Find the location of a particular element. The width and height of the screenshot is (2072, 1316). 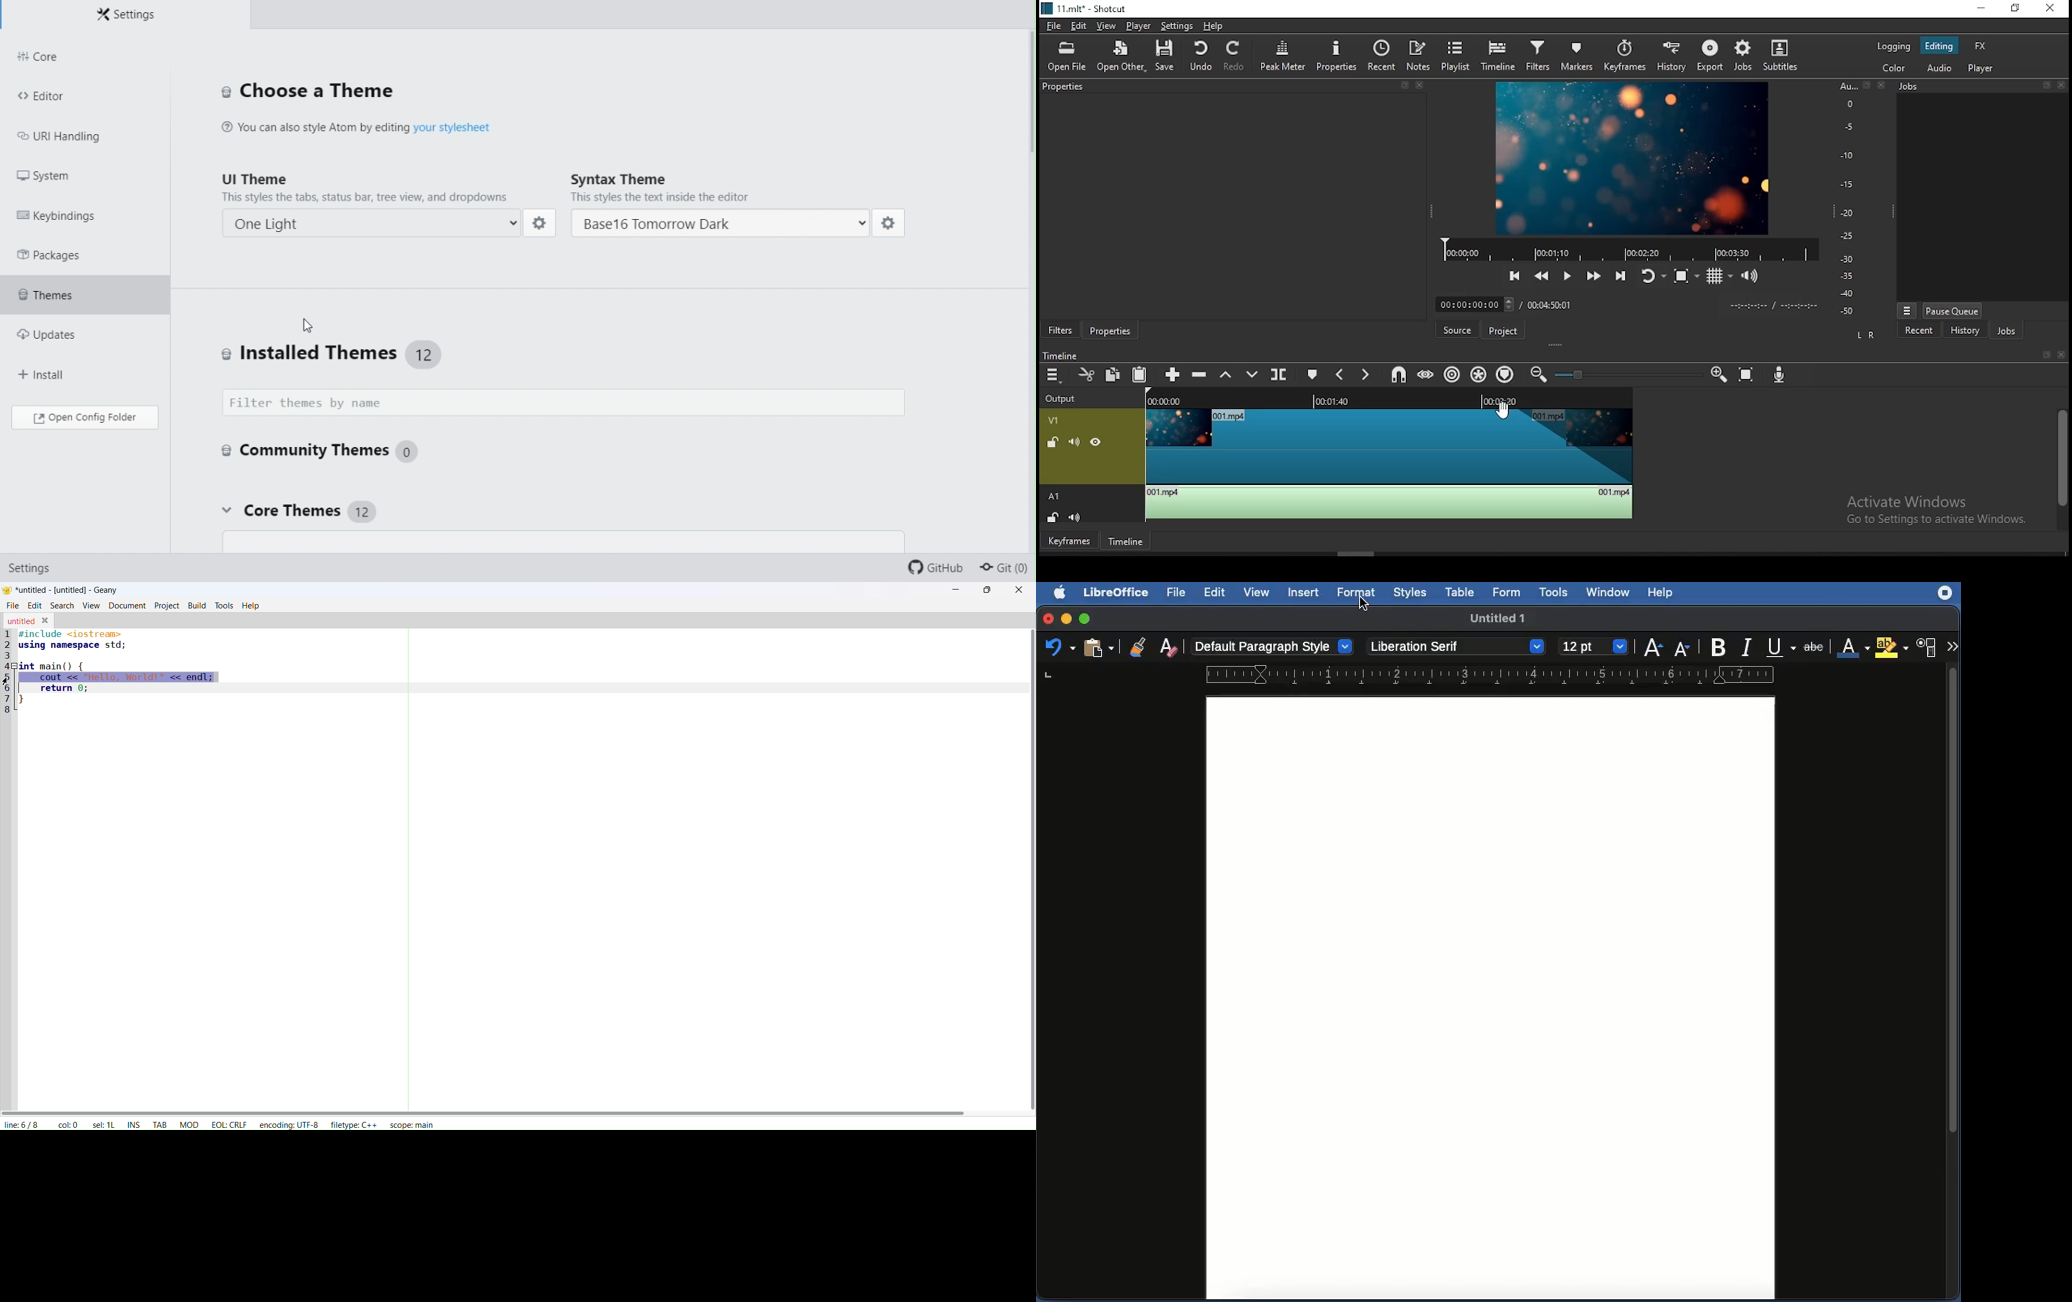

git(0) is located at coordinates (1004, 571).